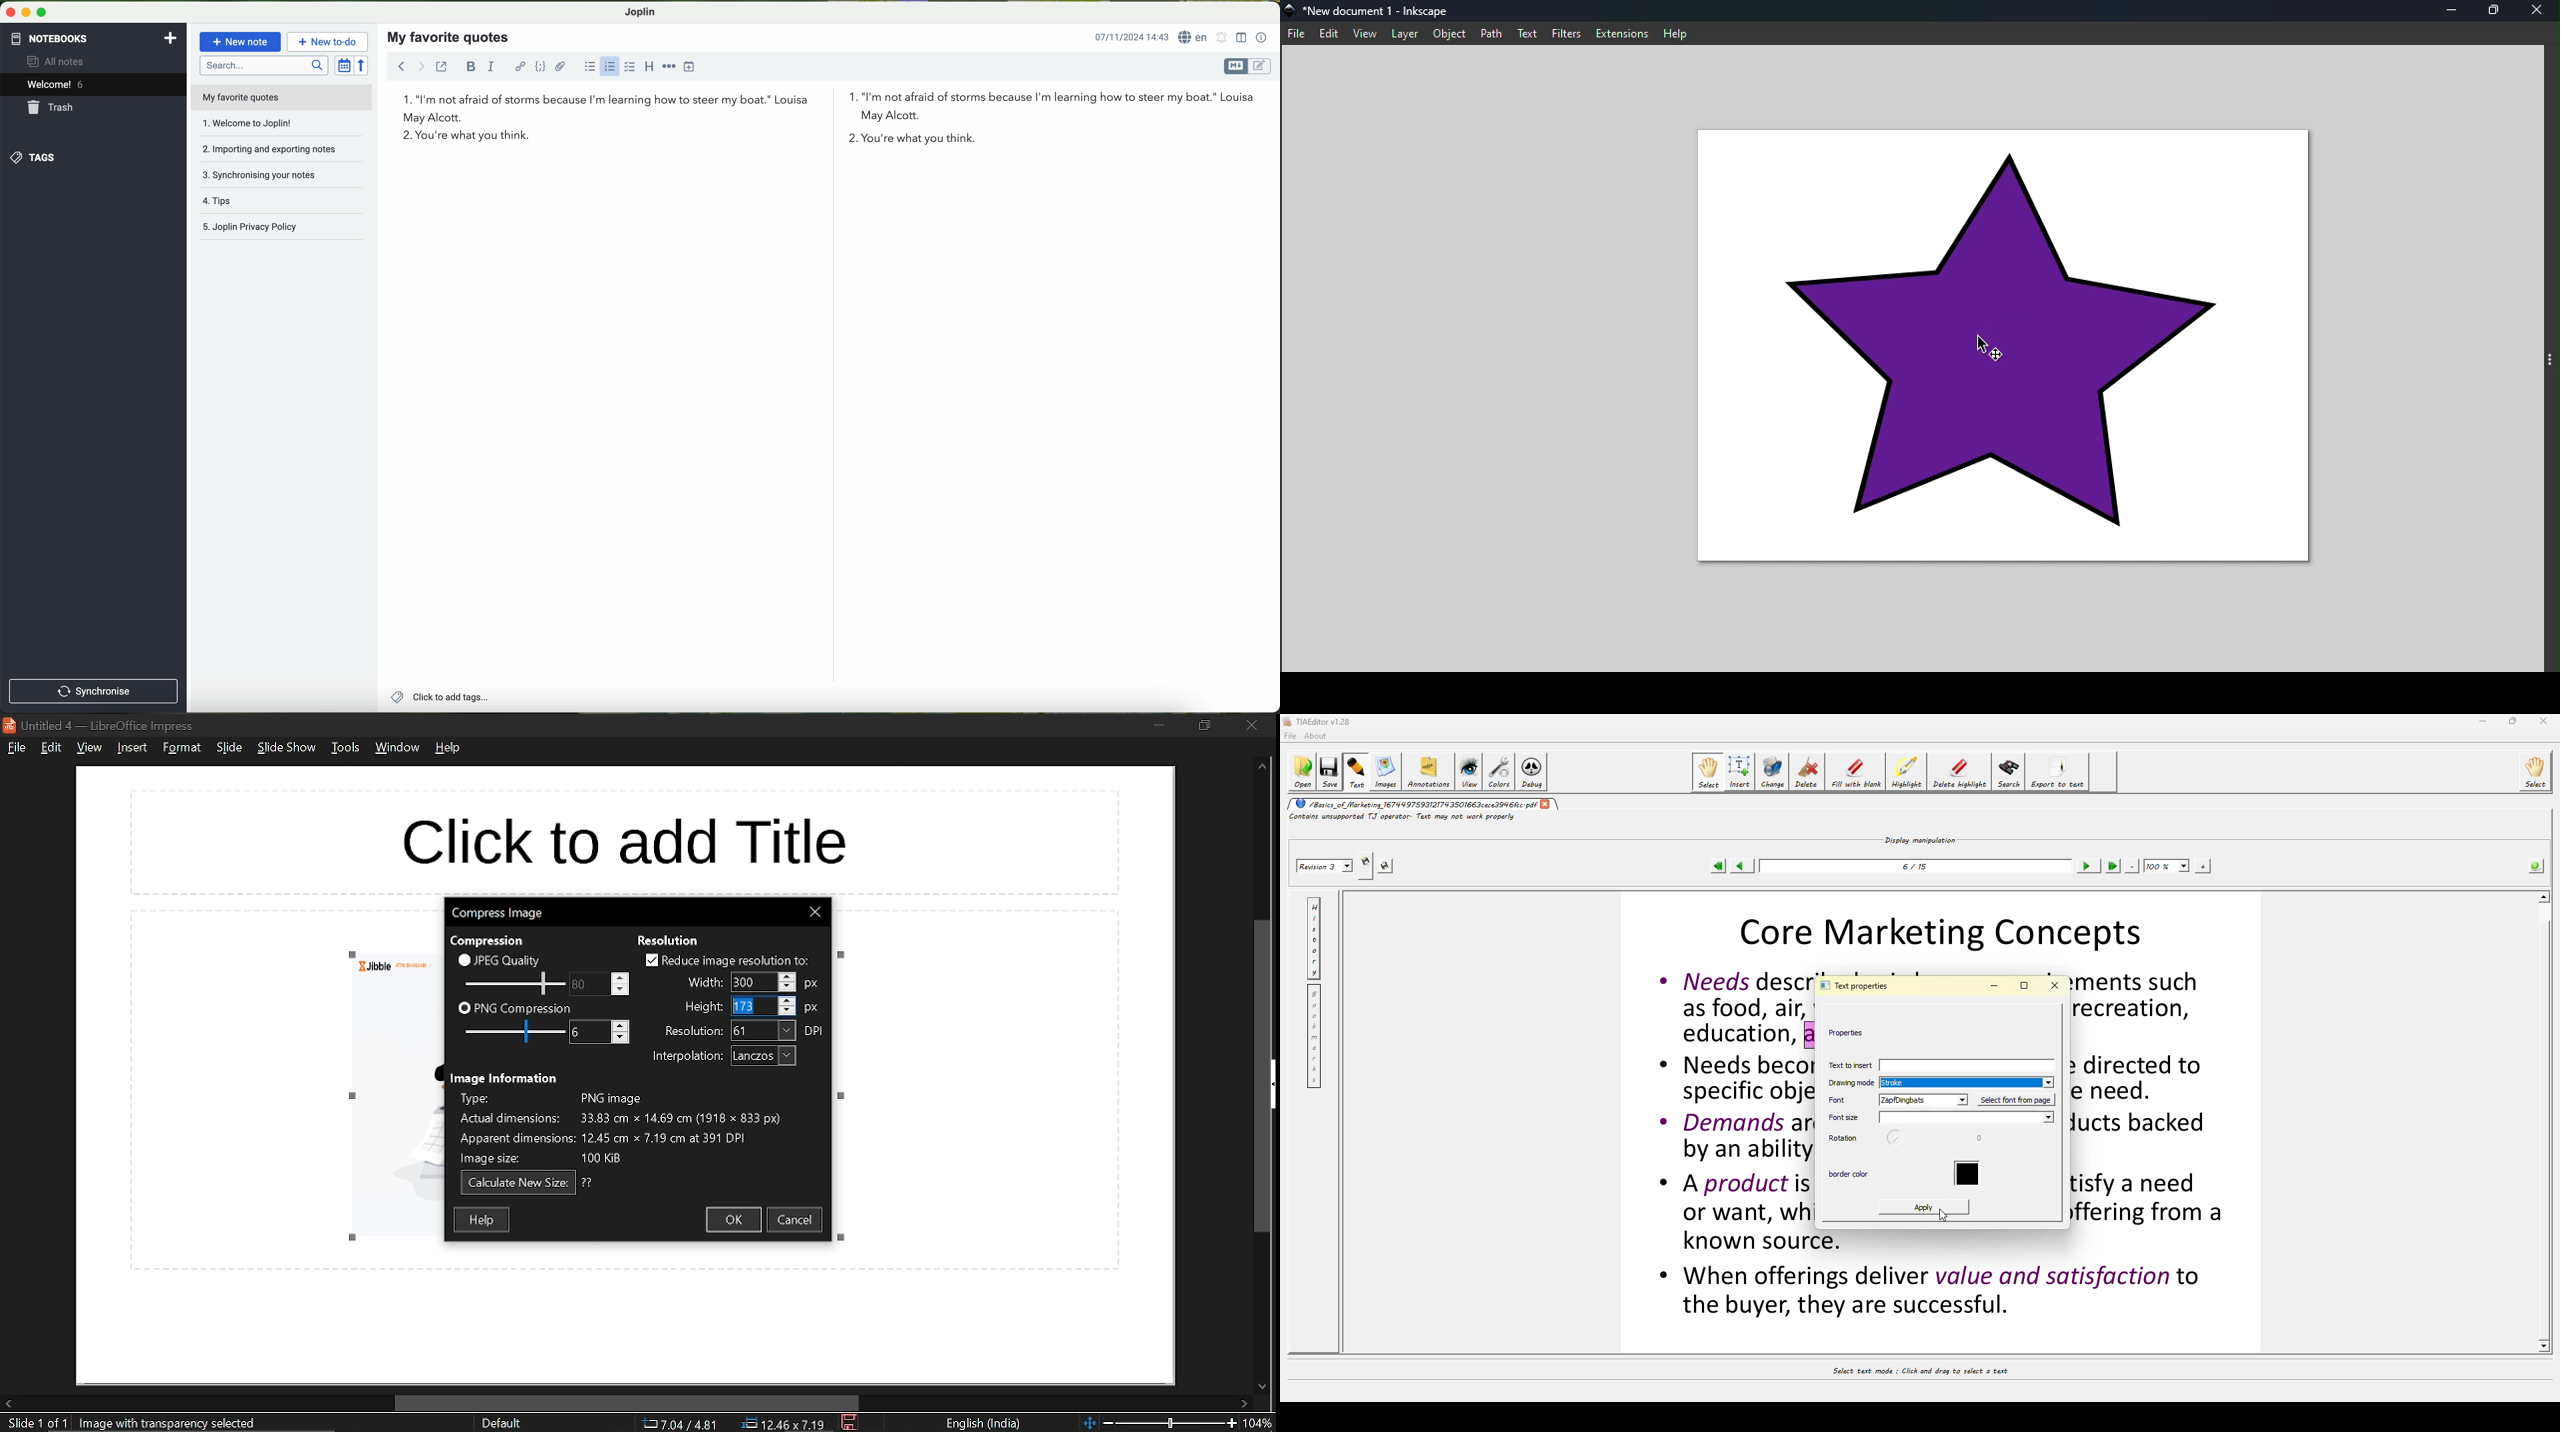  Describe the element at coordinates (588, 1183) in the screenshot. I see `text` at that location.